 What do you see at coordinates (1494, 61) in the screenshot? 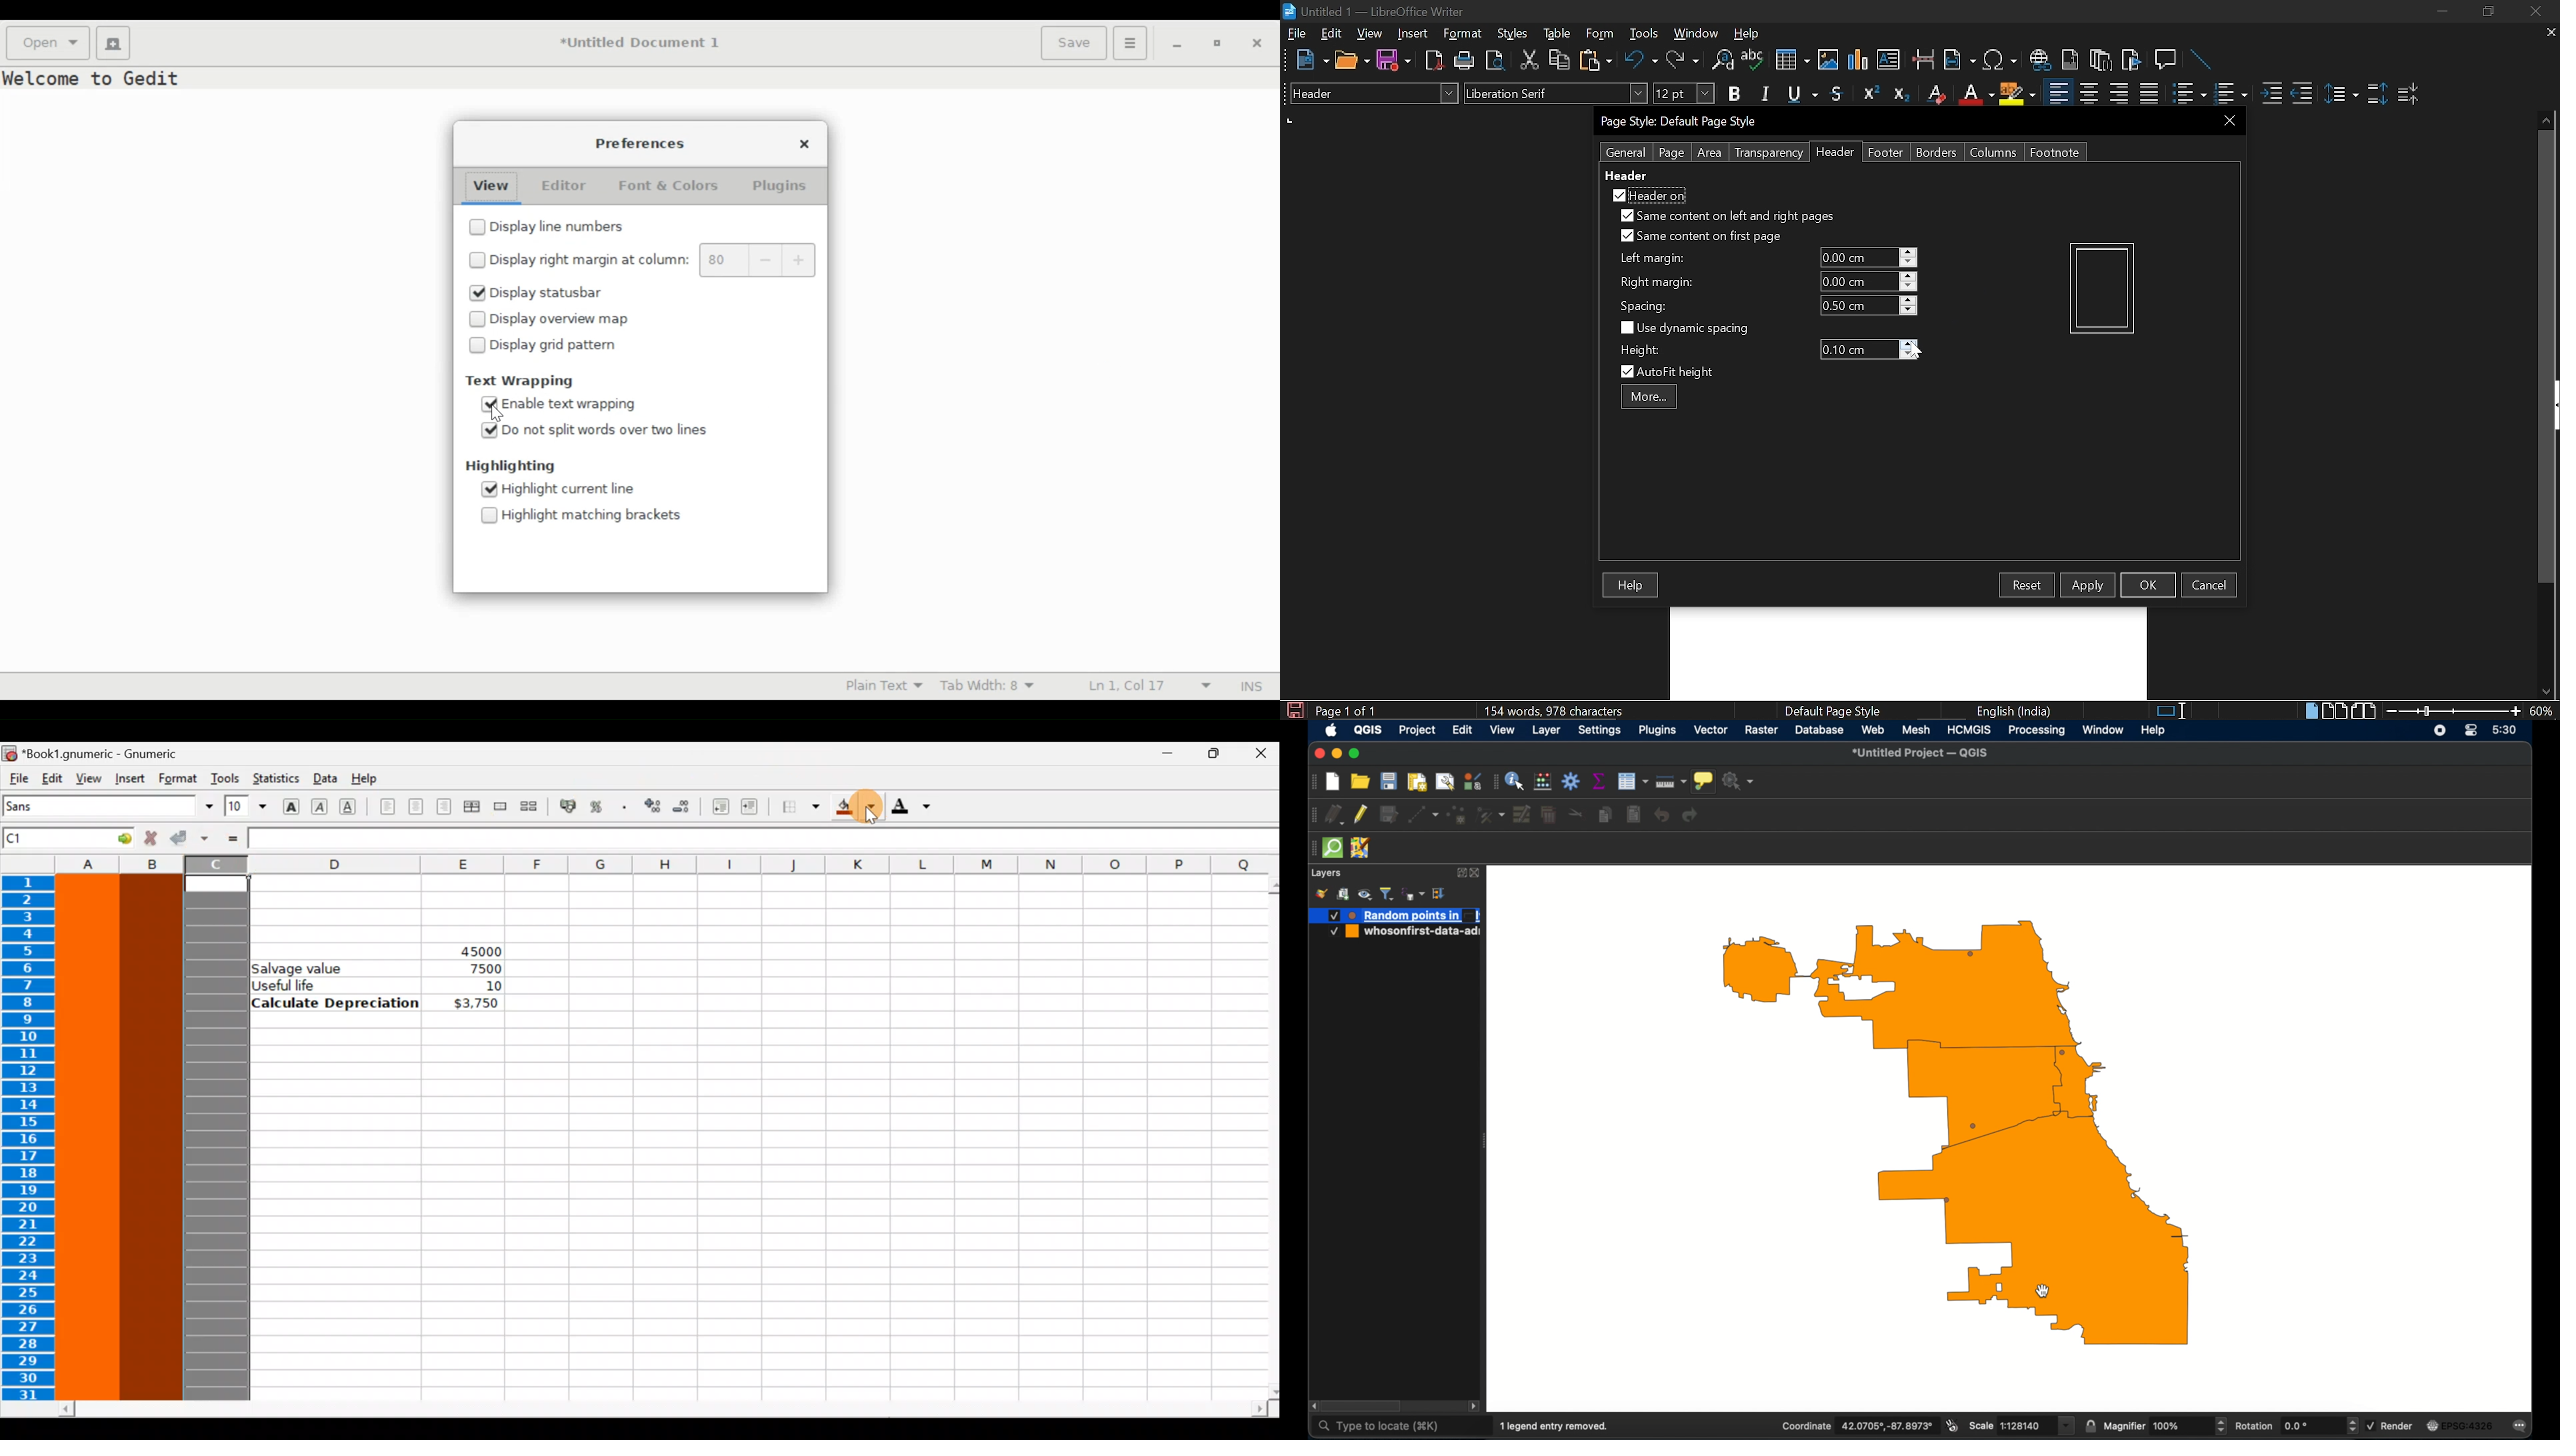
I see `Toggle preview` at bounding box center [1494, 61].